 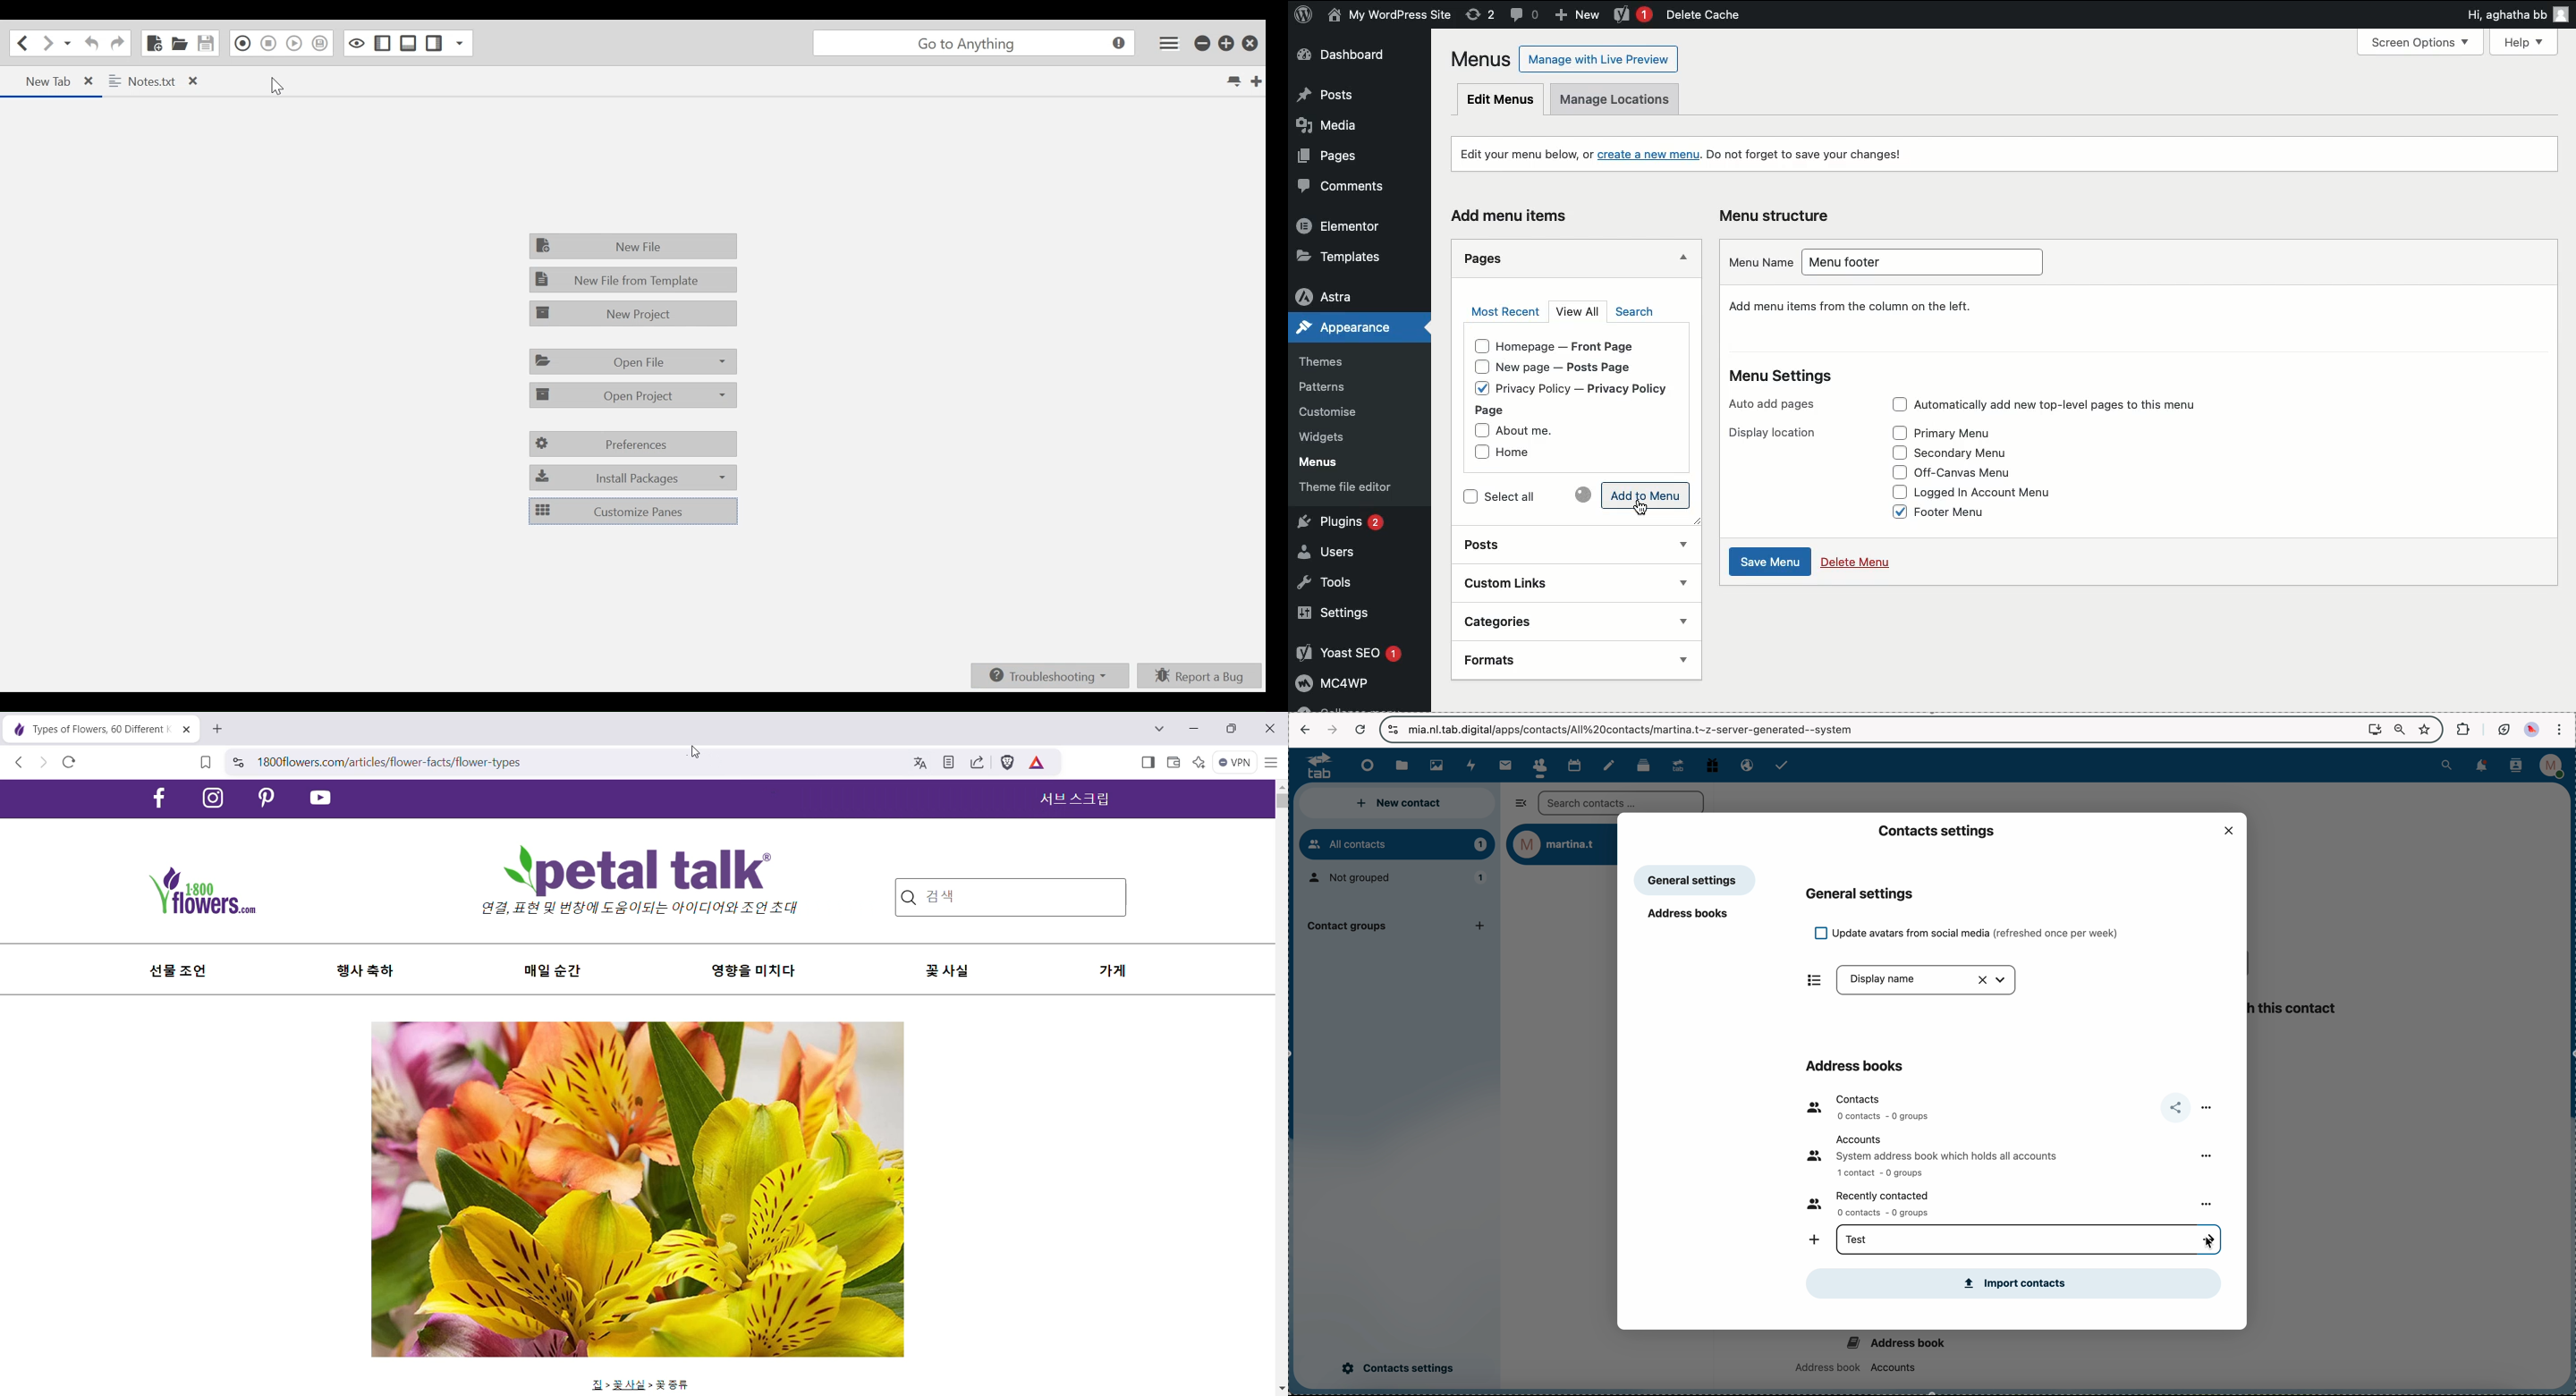 What do you see at coordinates (1962, 432) in the screenshot?
I see `Primary menu` at bounding box center [1962, 432].